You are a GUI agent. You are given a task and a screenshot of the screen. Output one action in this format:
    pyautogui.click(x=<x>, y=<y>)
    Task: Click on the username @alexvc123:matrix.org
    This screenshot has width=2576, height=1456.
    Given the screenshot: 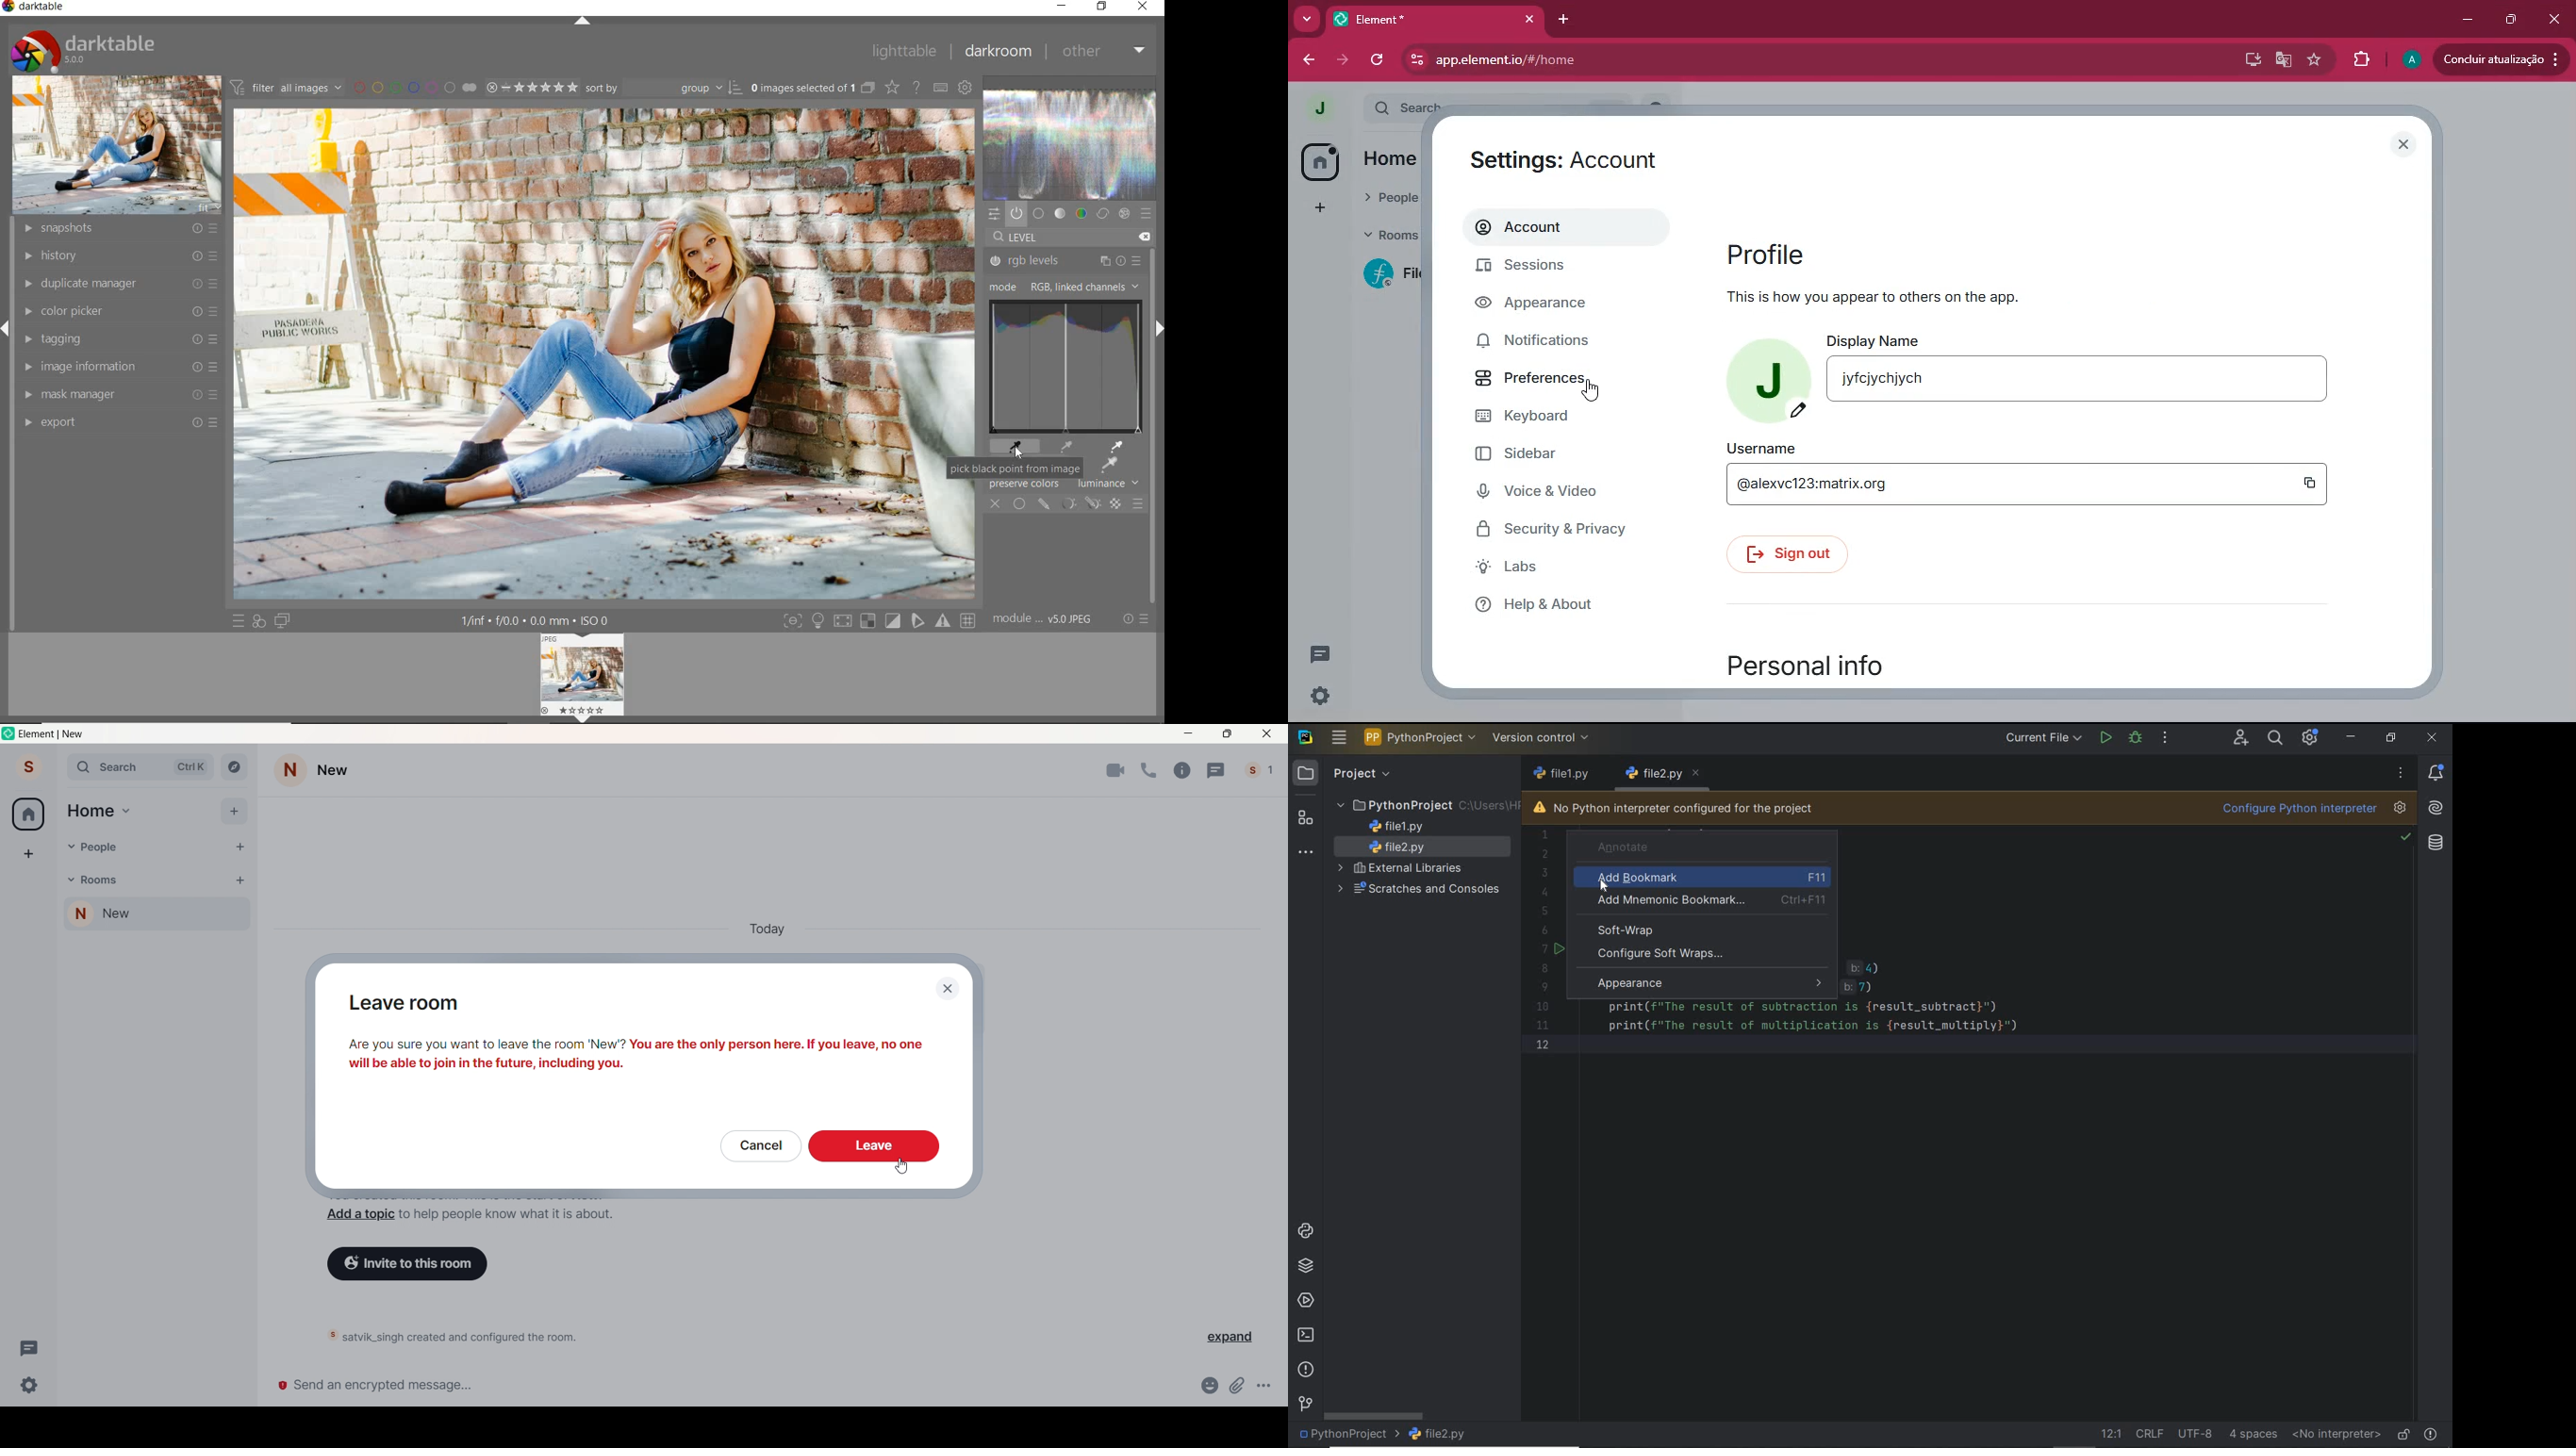 What is the action you would take?
    pyautogui.click(x=2034, y=475)
    